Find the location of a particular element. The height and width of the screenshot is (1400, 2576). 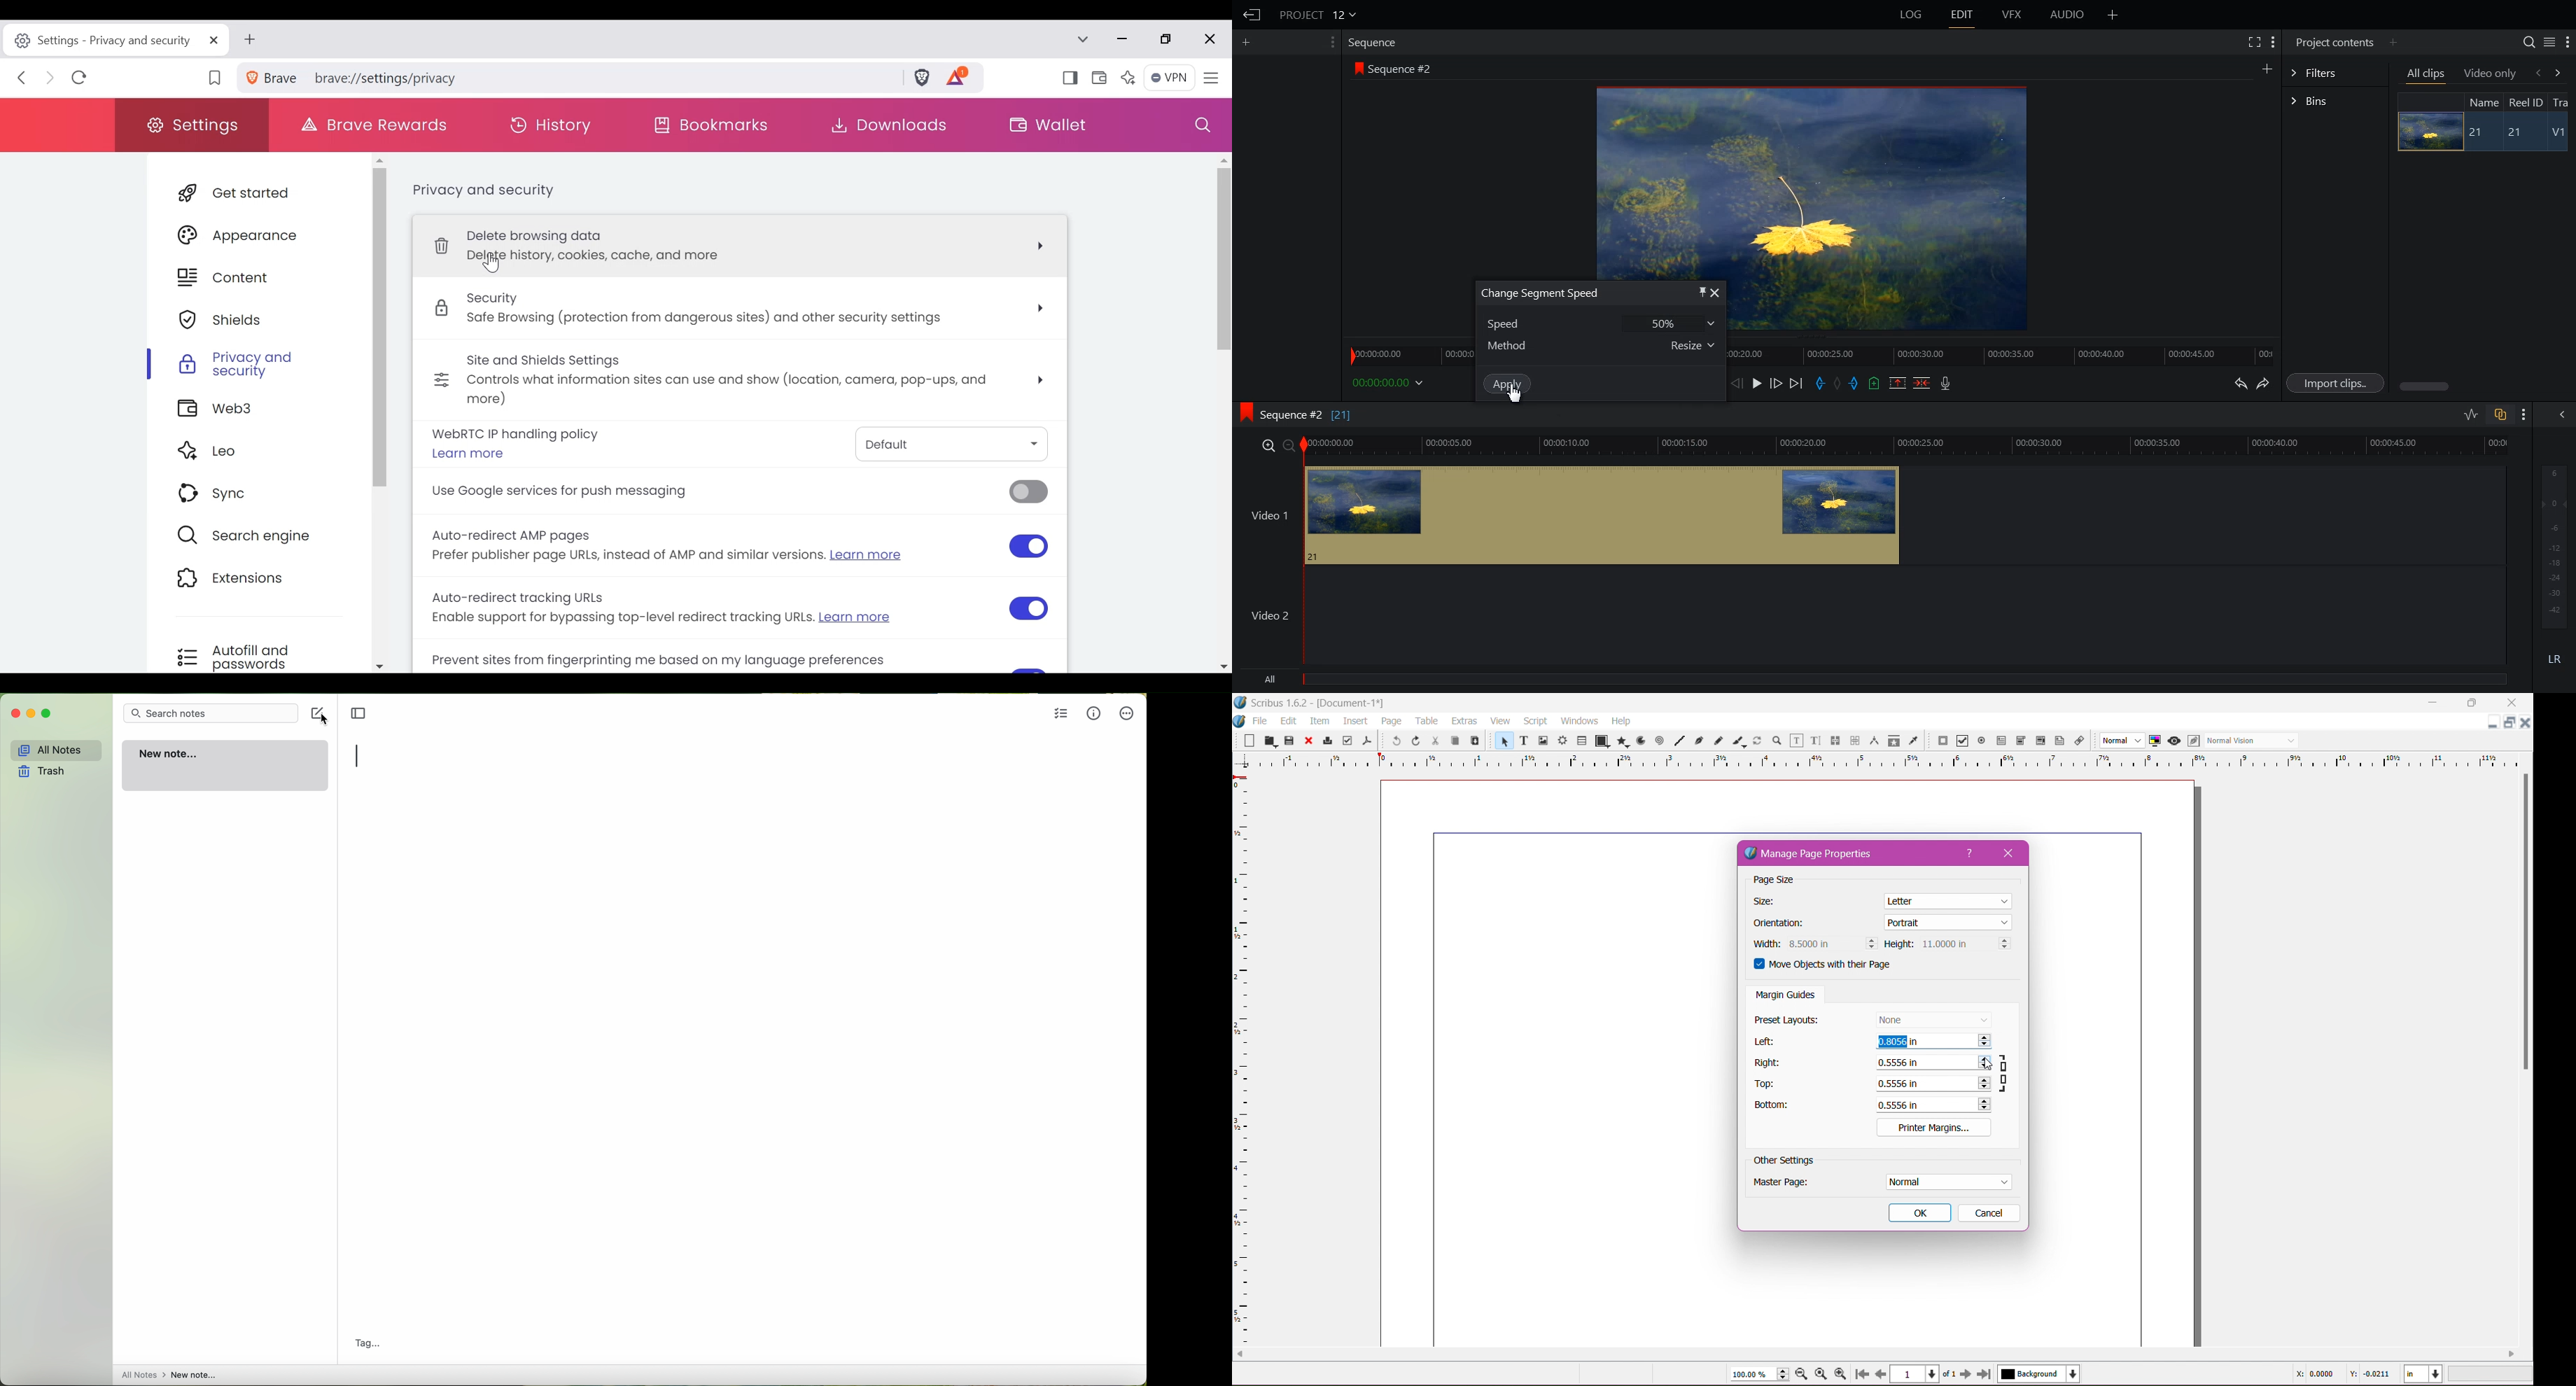

Insert is located at coordinates (1355, 721).